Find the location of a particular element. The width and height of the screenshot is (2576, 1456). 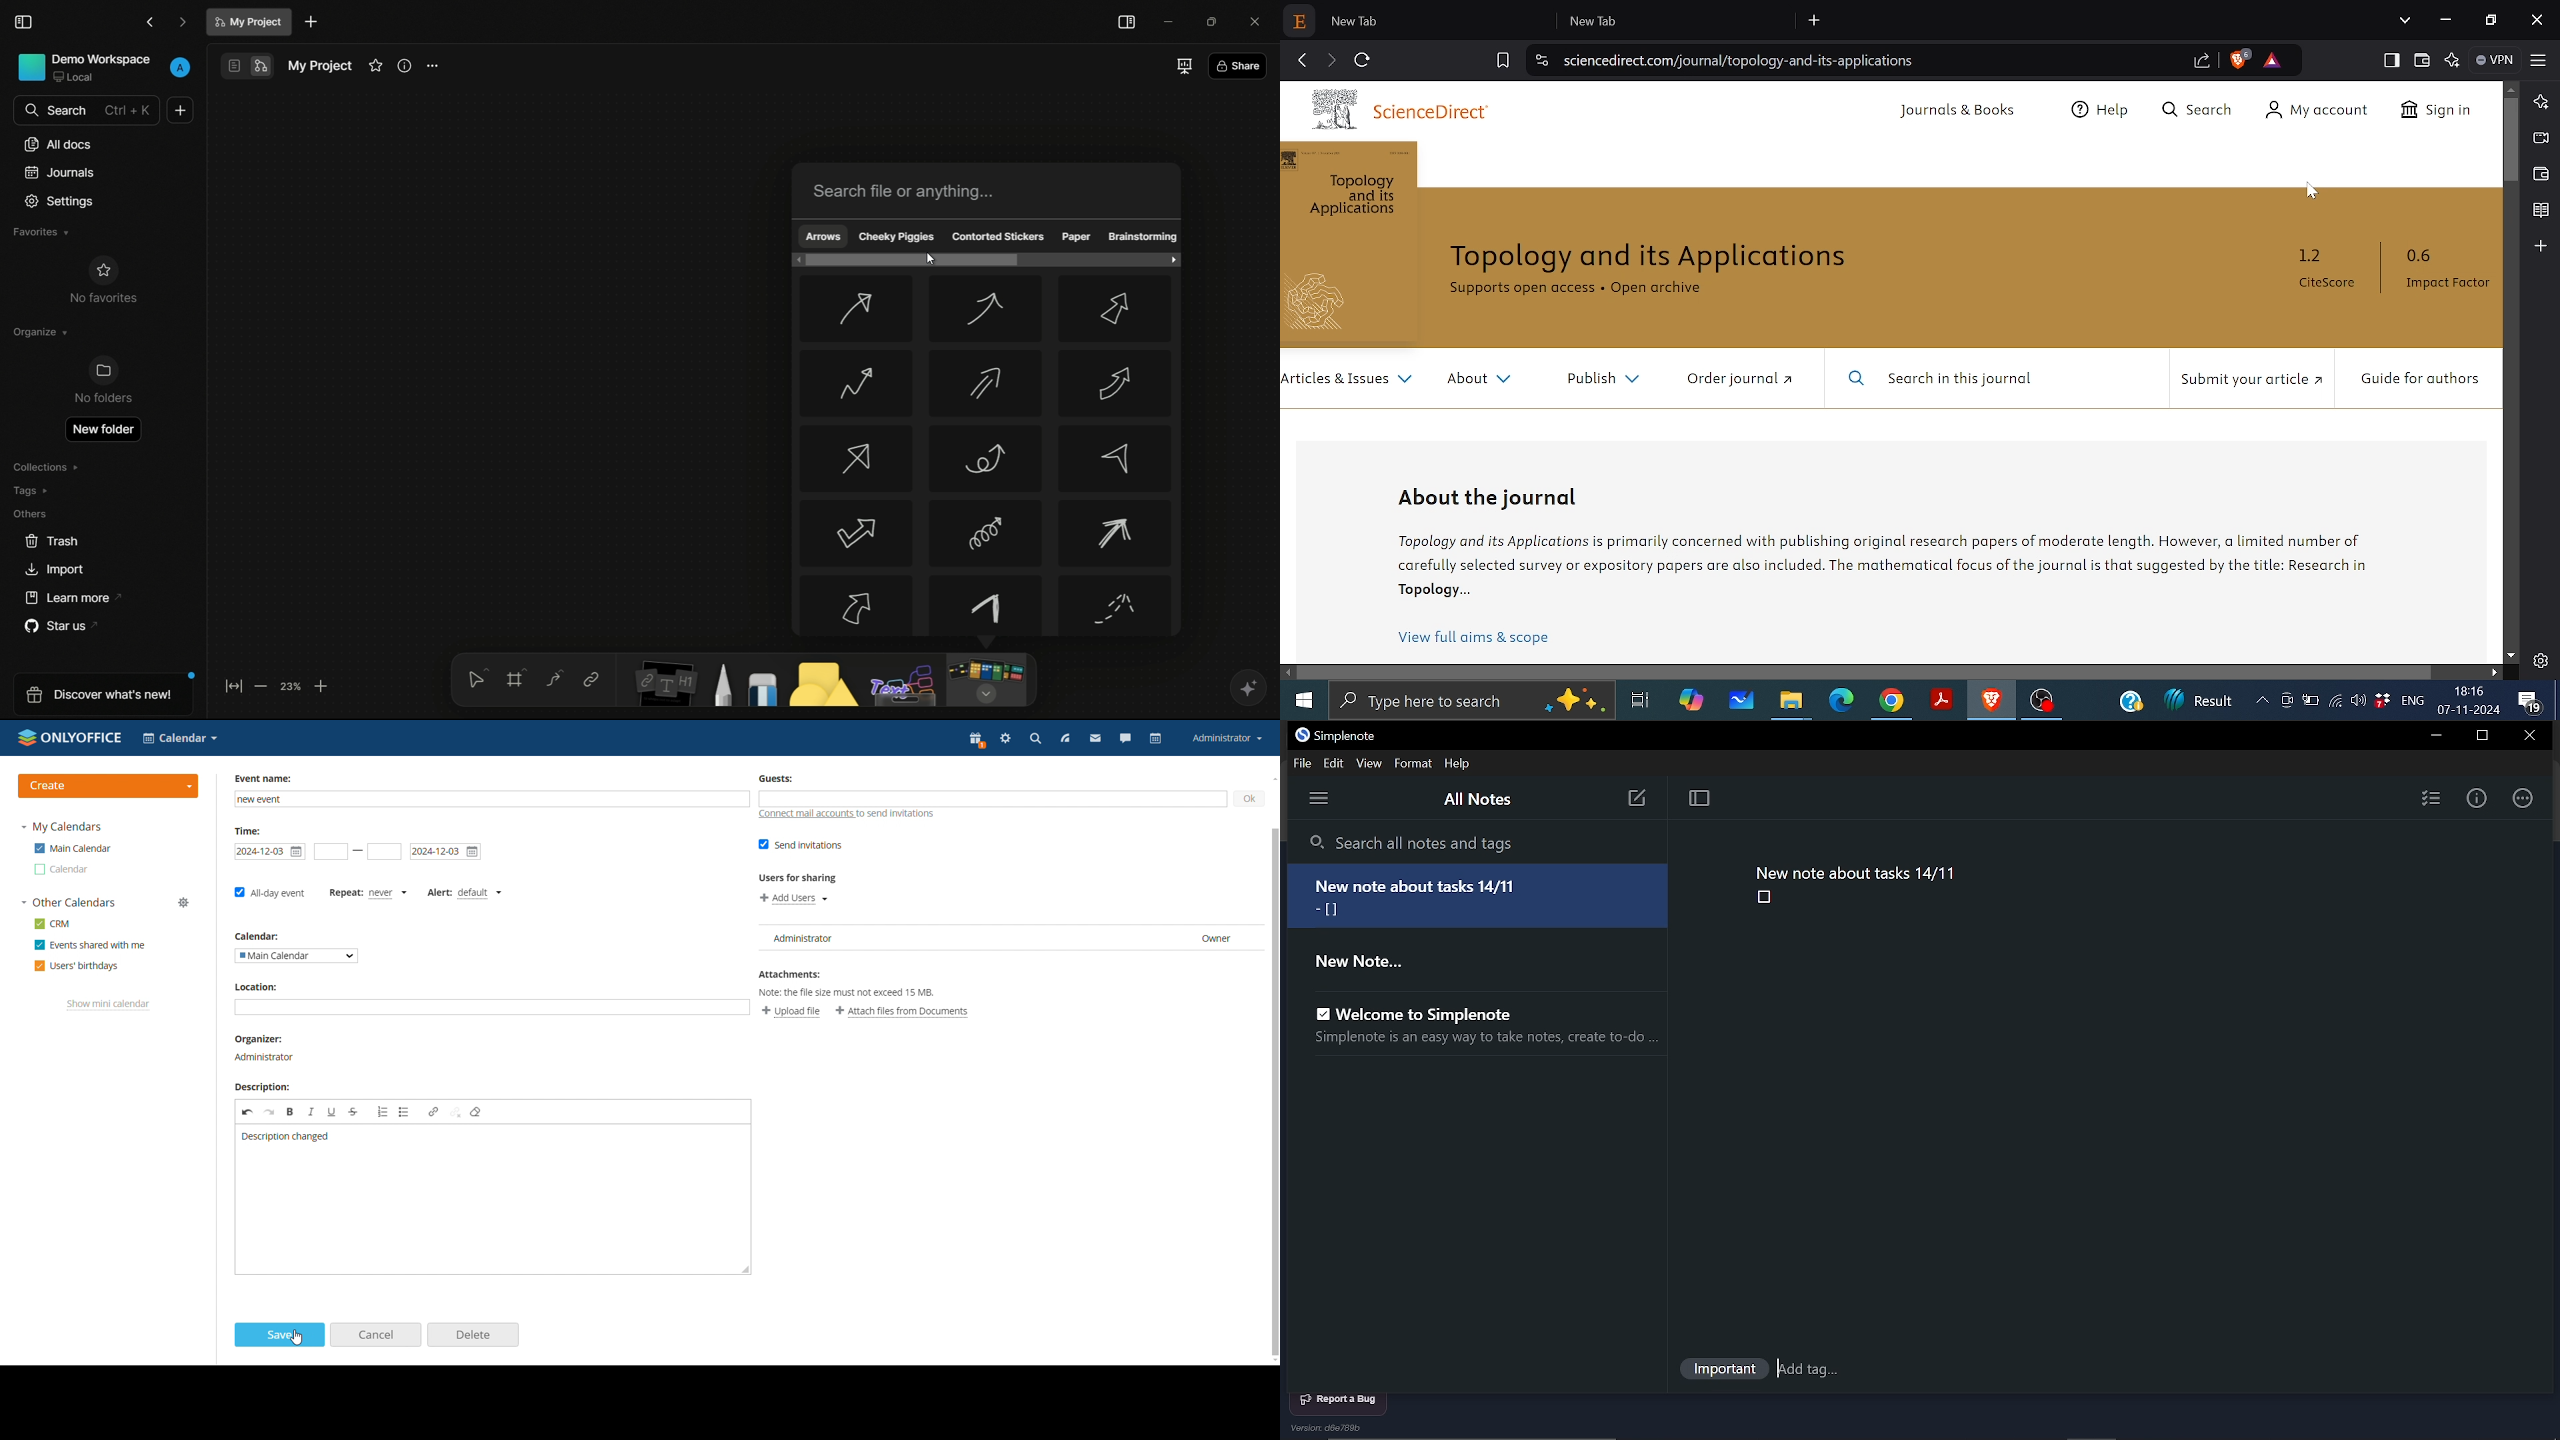

Search is located at coordinates (2194, 112).